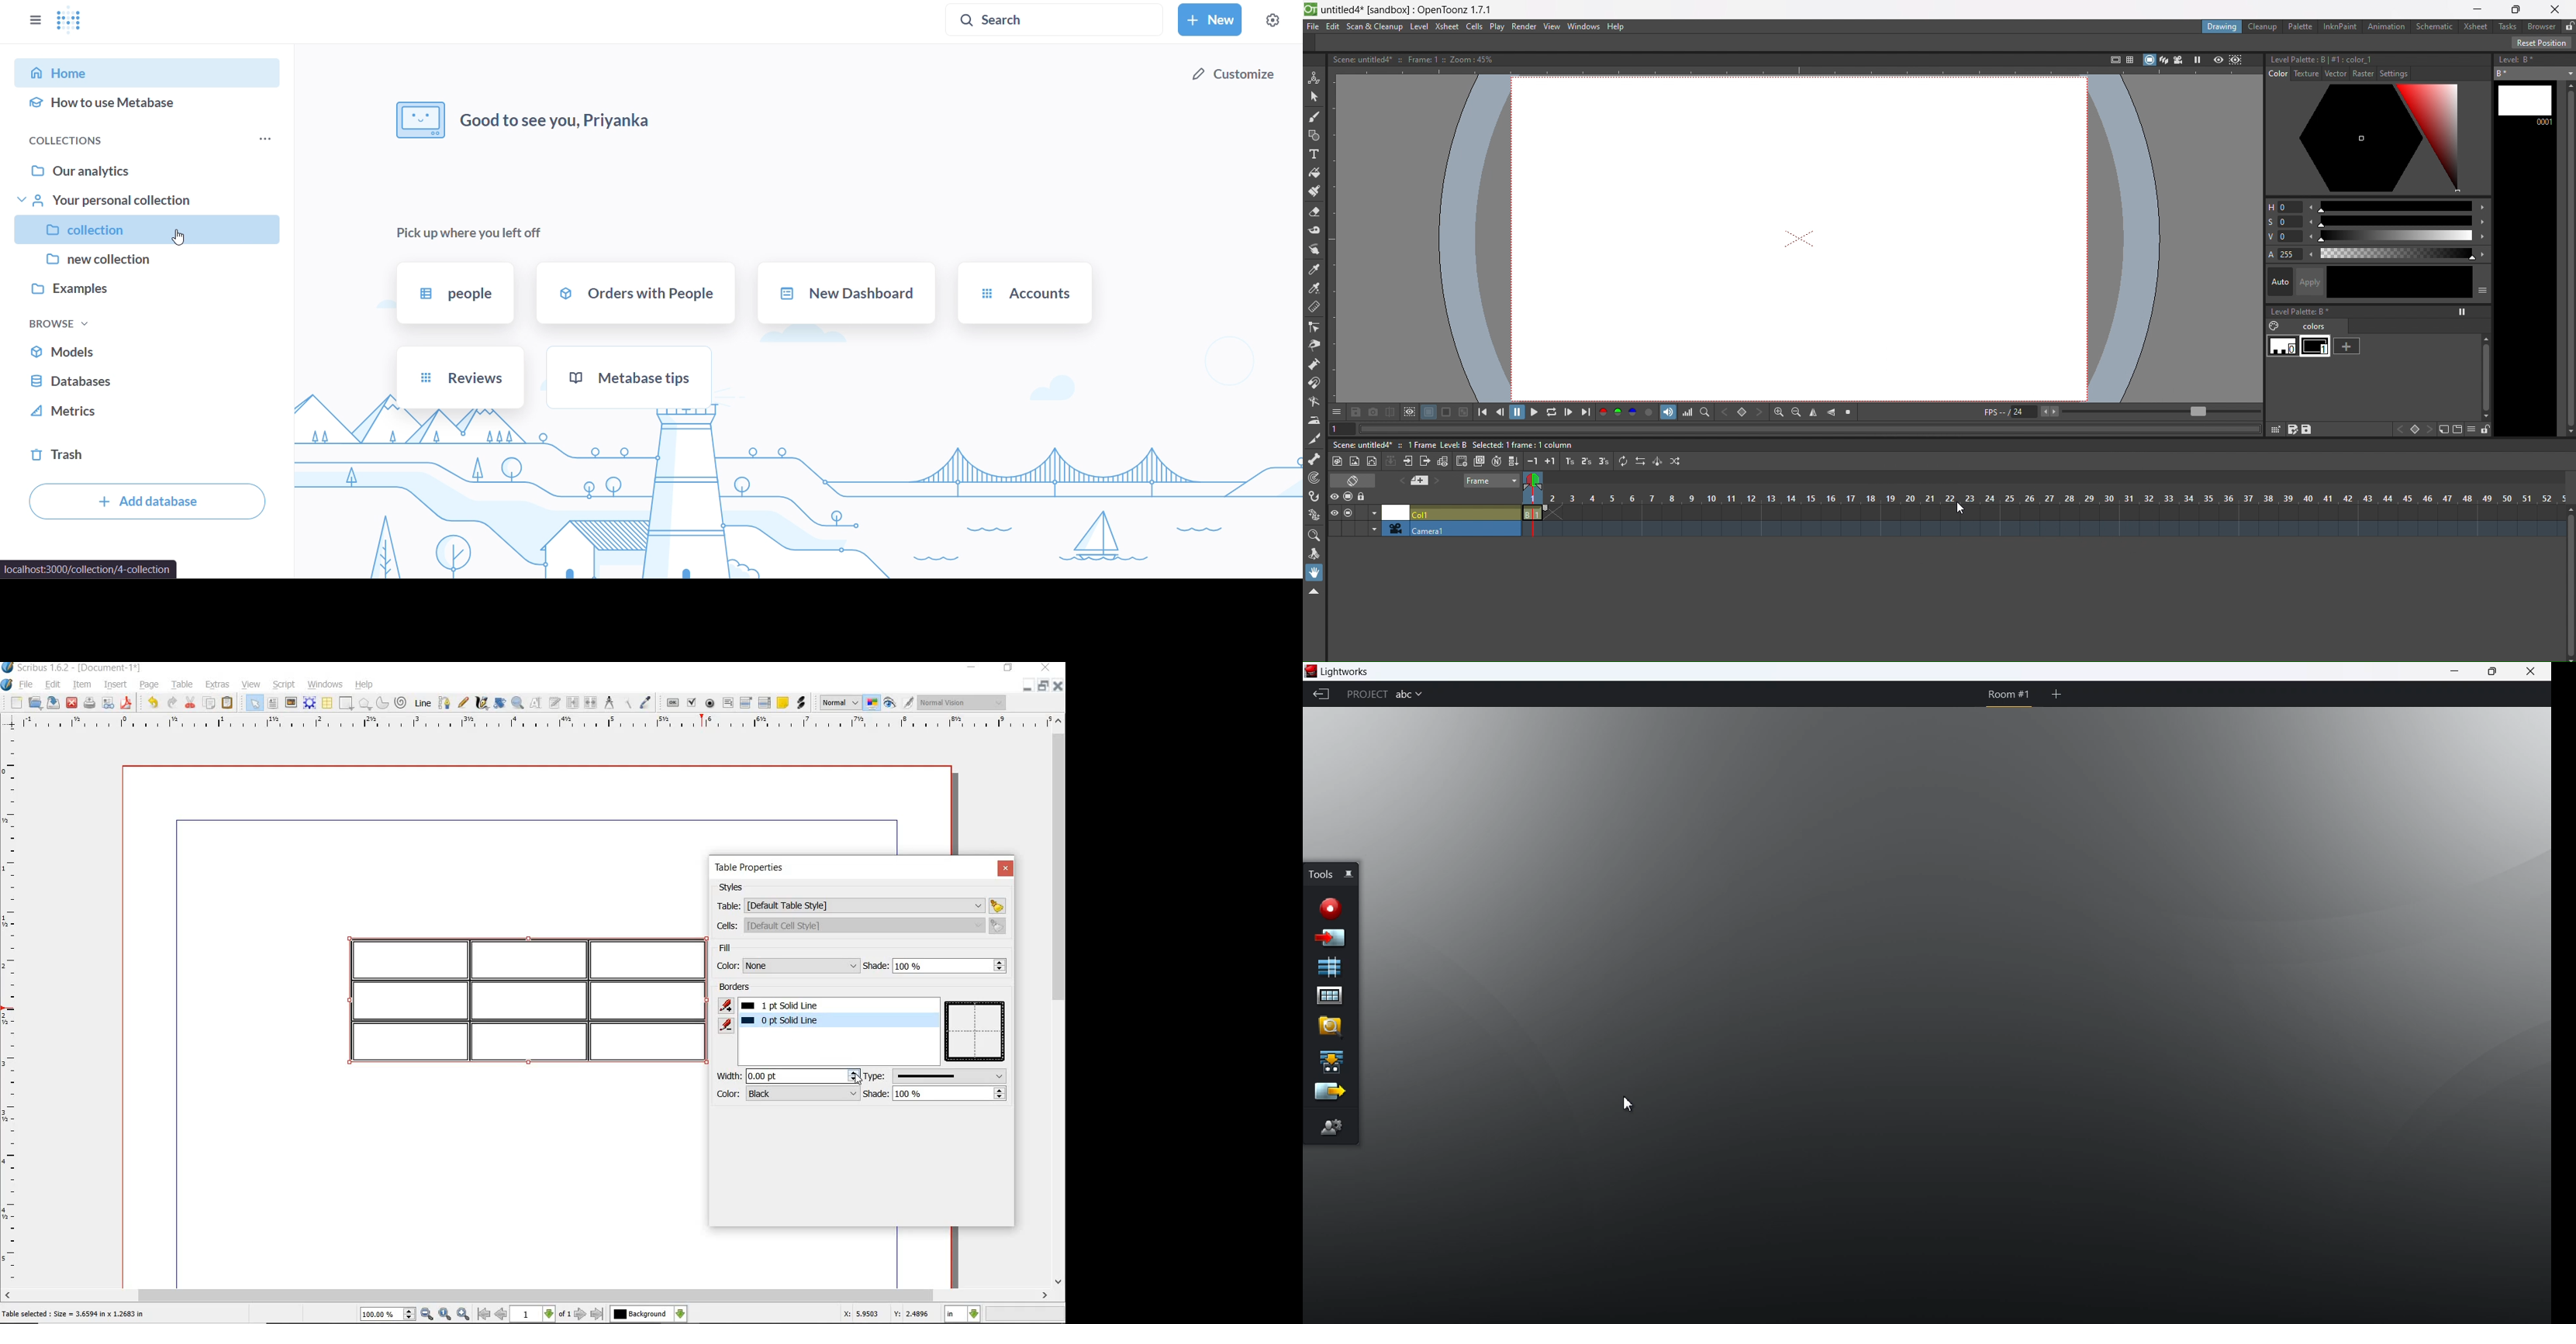  Describe the element at coordinates (77, 139) in the screenshot. I see `collections` at that location.